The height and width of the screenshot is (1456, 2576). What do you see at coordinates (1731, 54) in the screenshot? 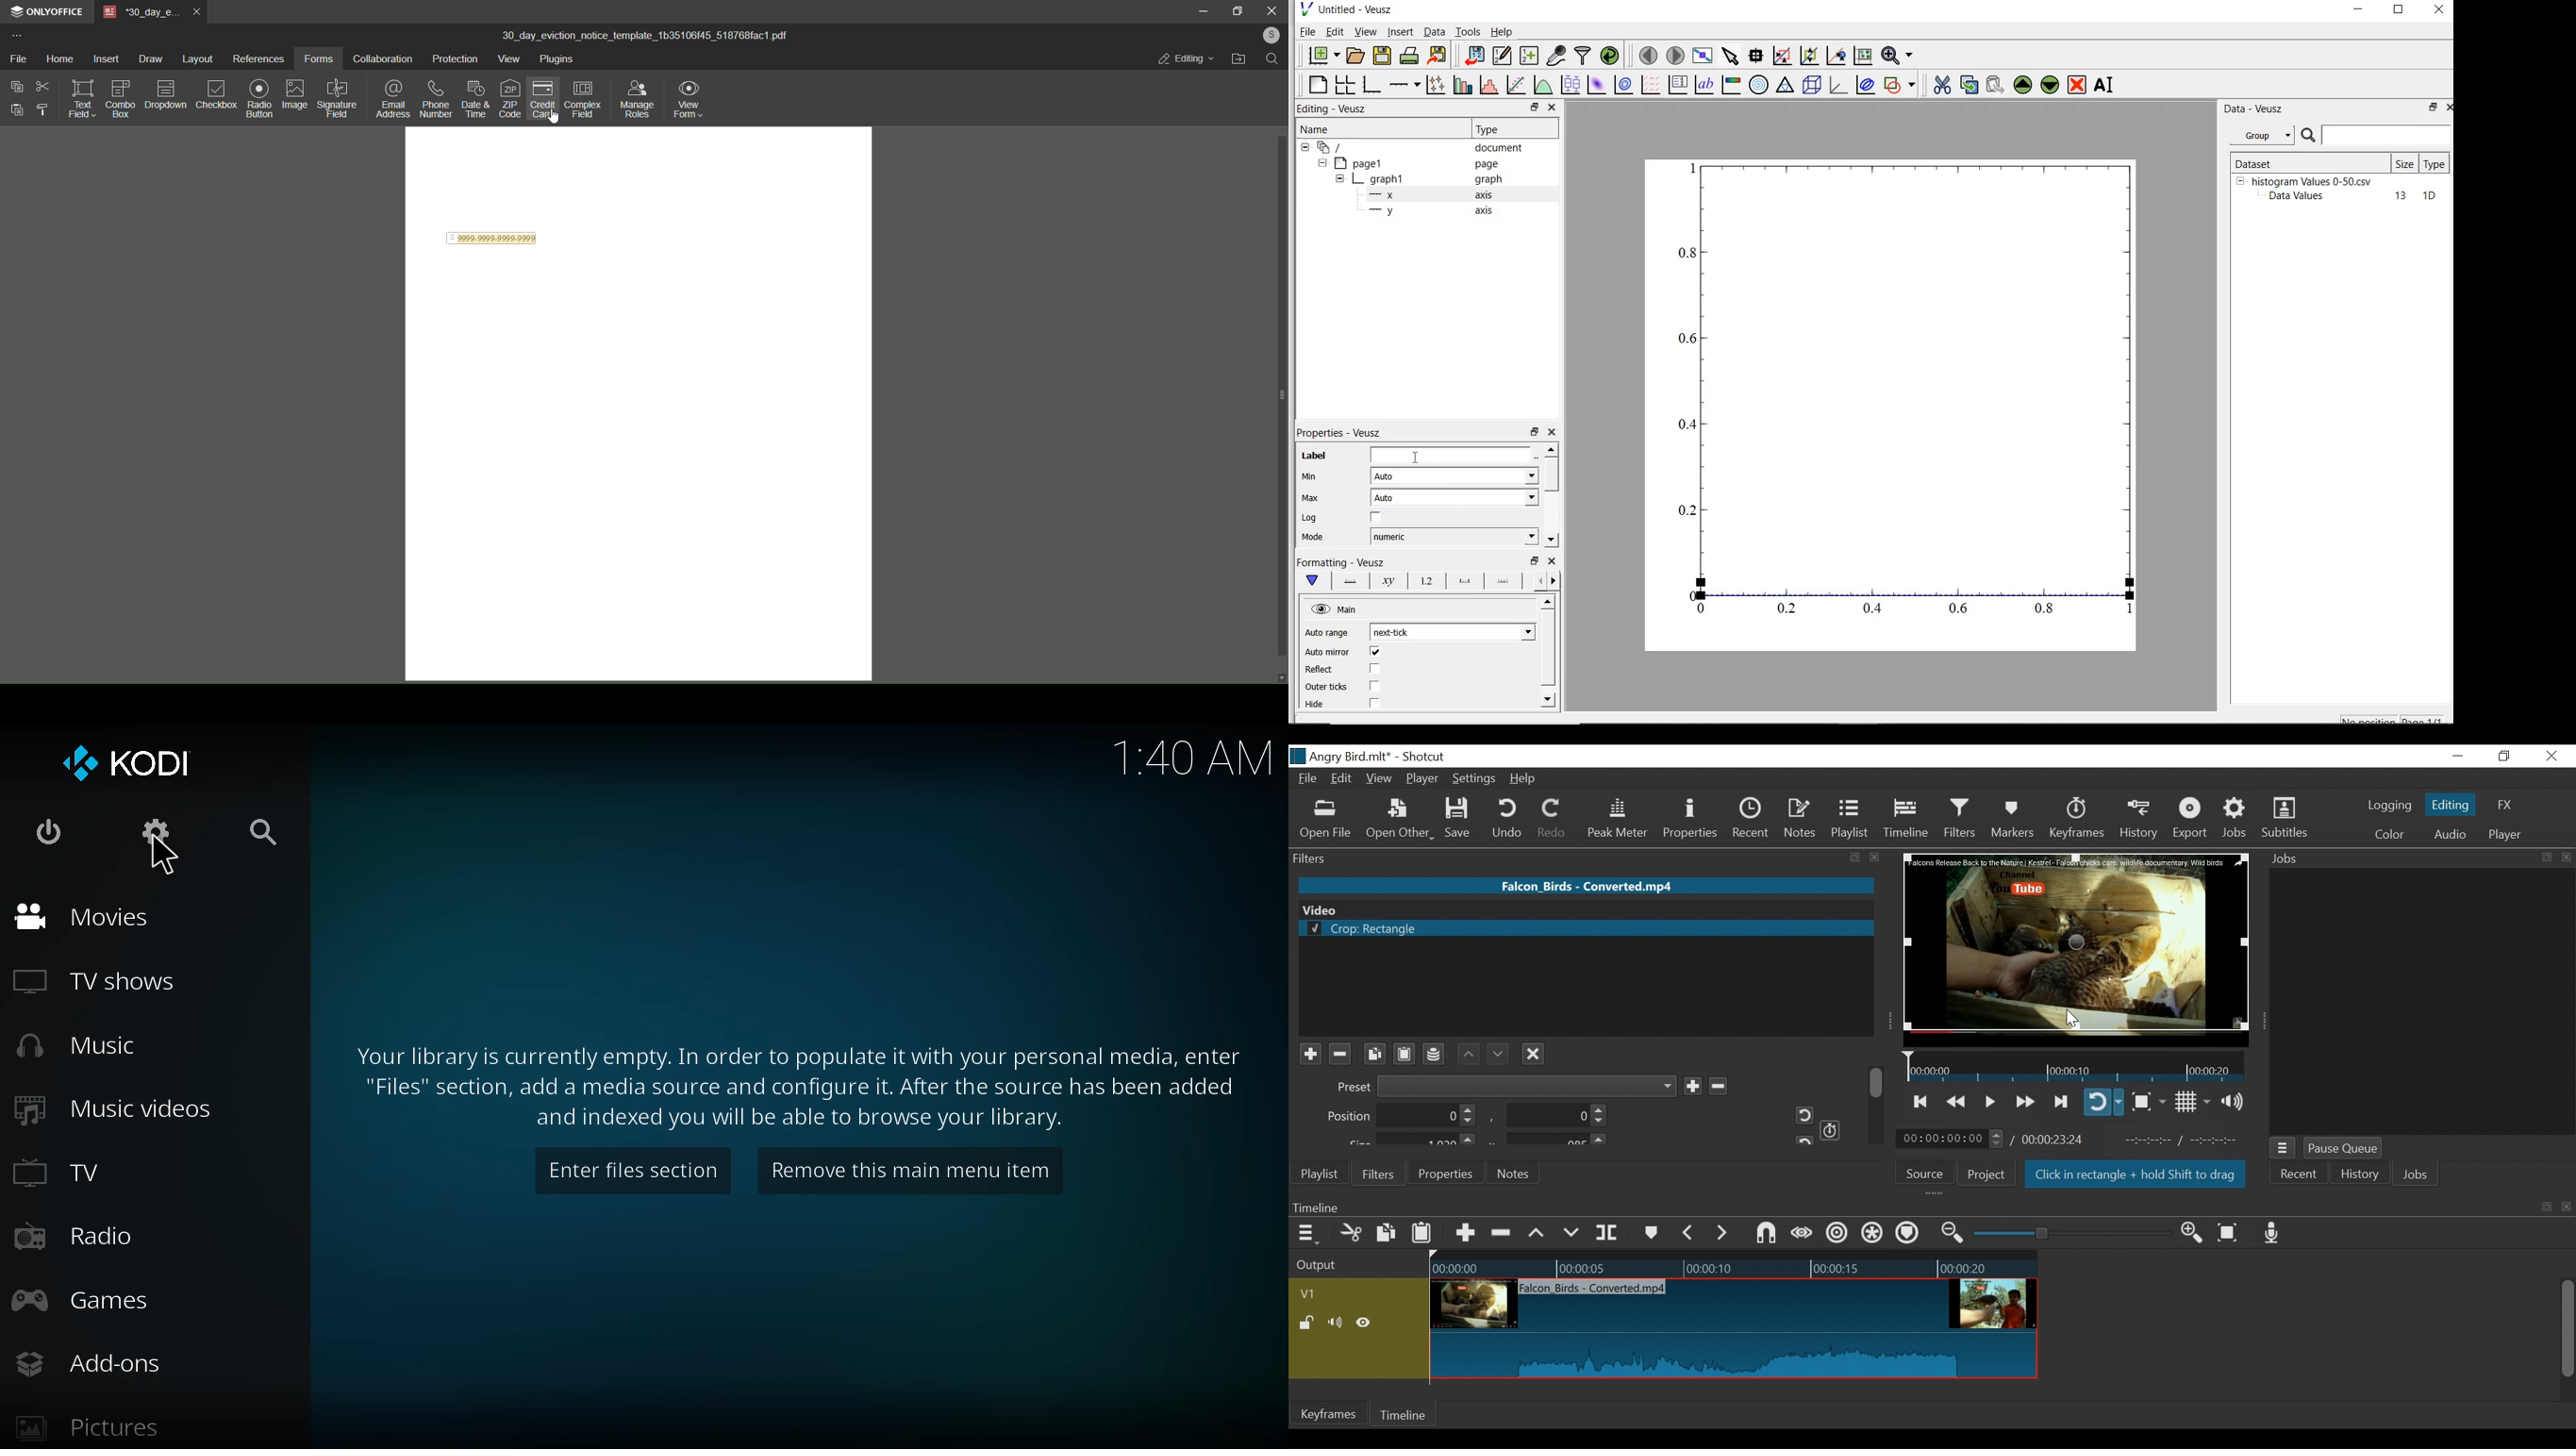
I see `select items from the graph scroll` at bounding box center [1731, 54].